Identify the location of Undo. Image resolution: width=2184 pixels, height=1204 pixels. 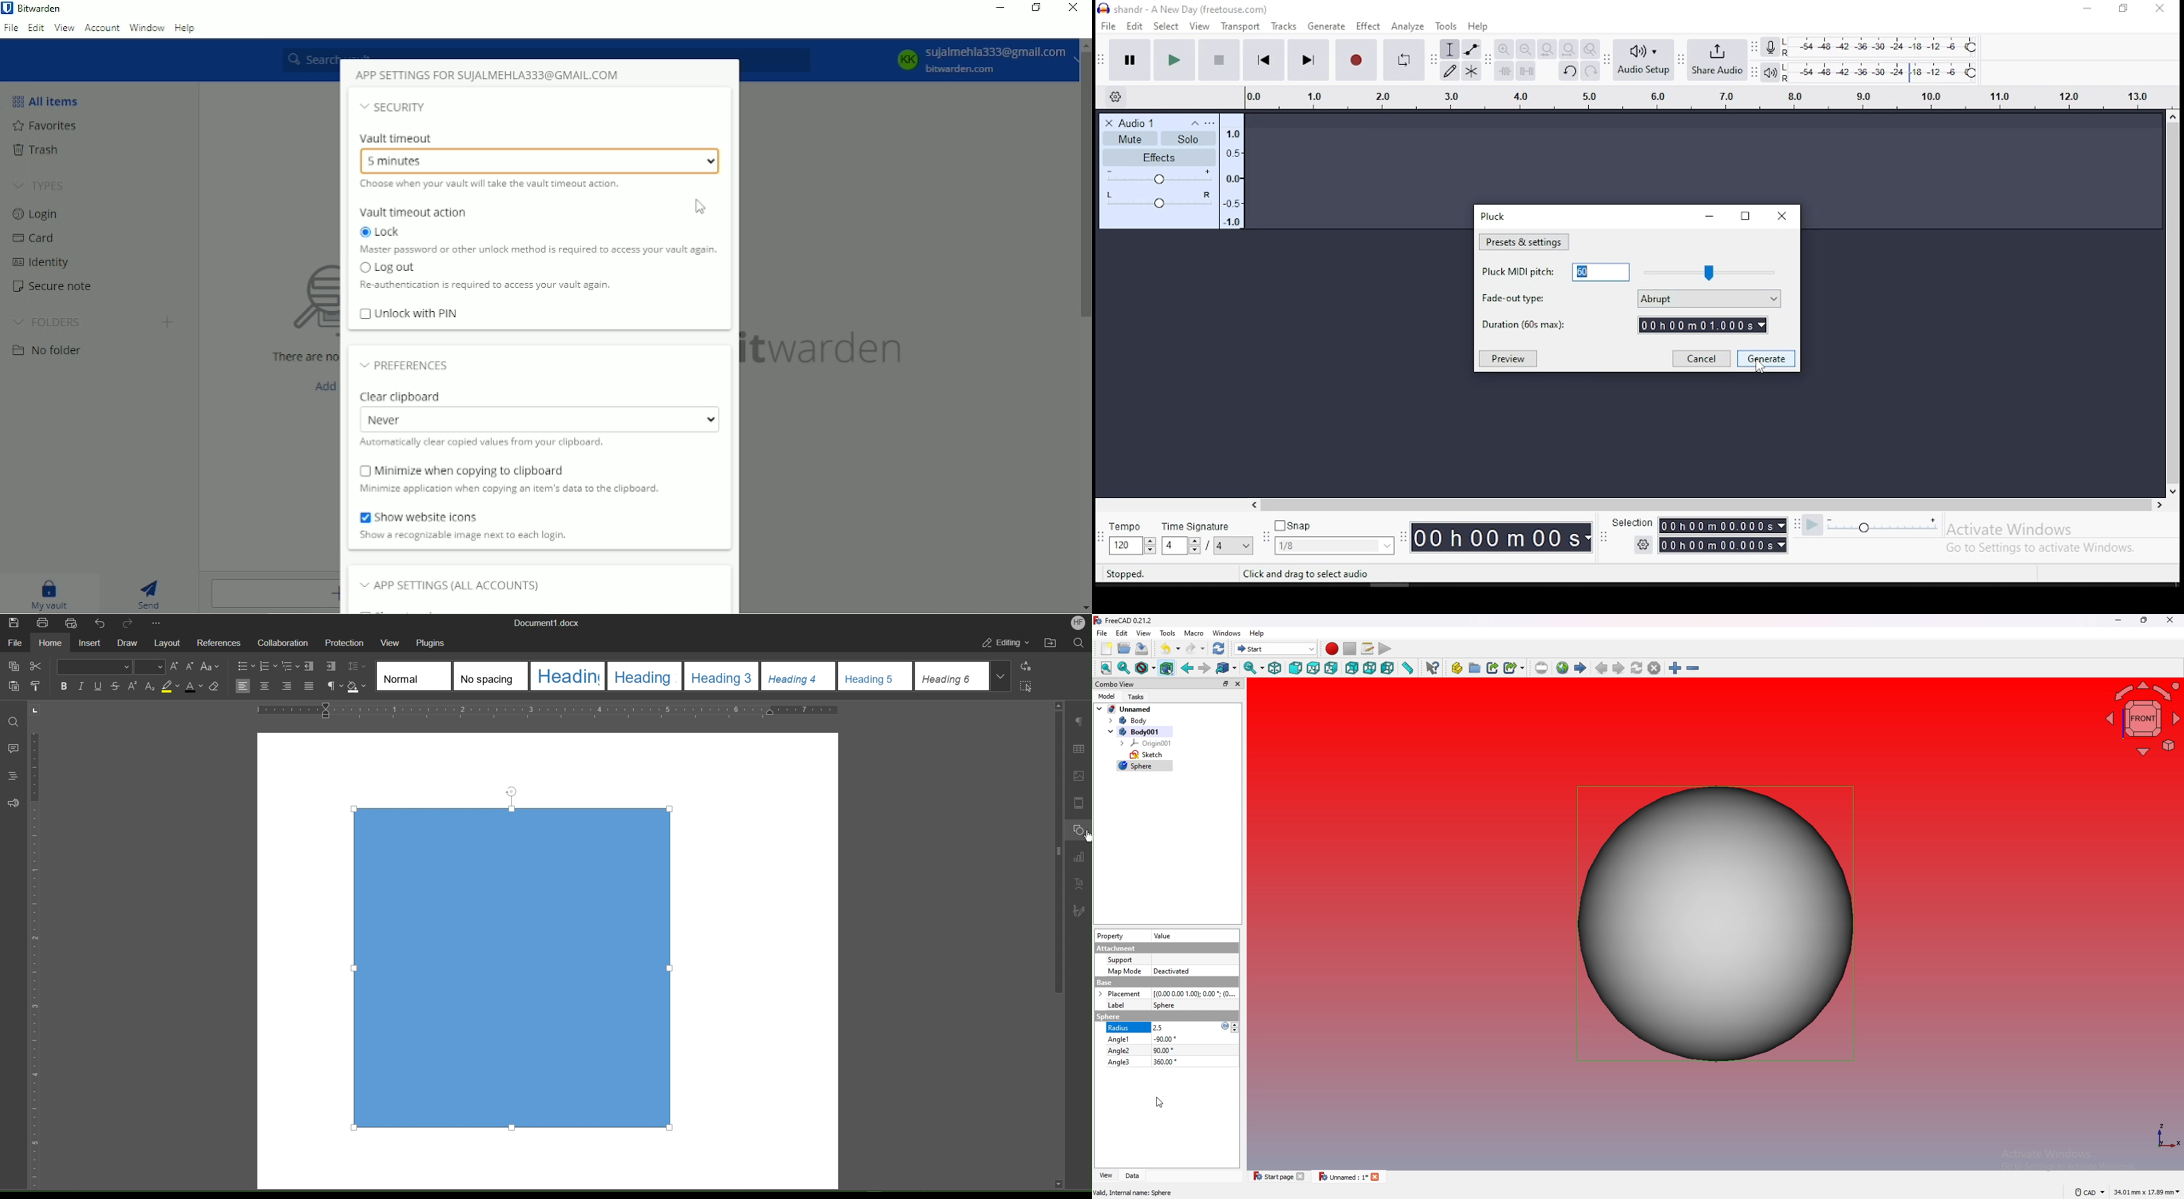
(101, 623).